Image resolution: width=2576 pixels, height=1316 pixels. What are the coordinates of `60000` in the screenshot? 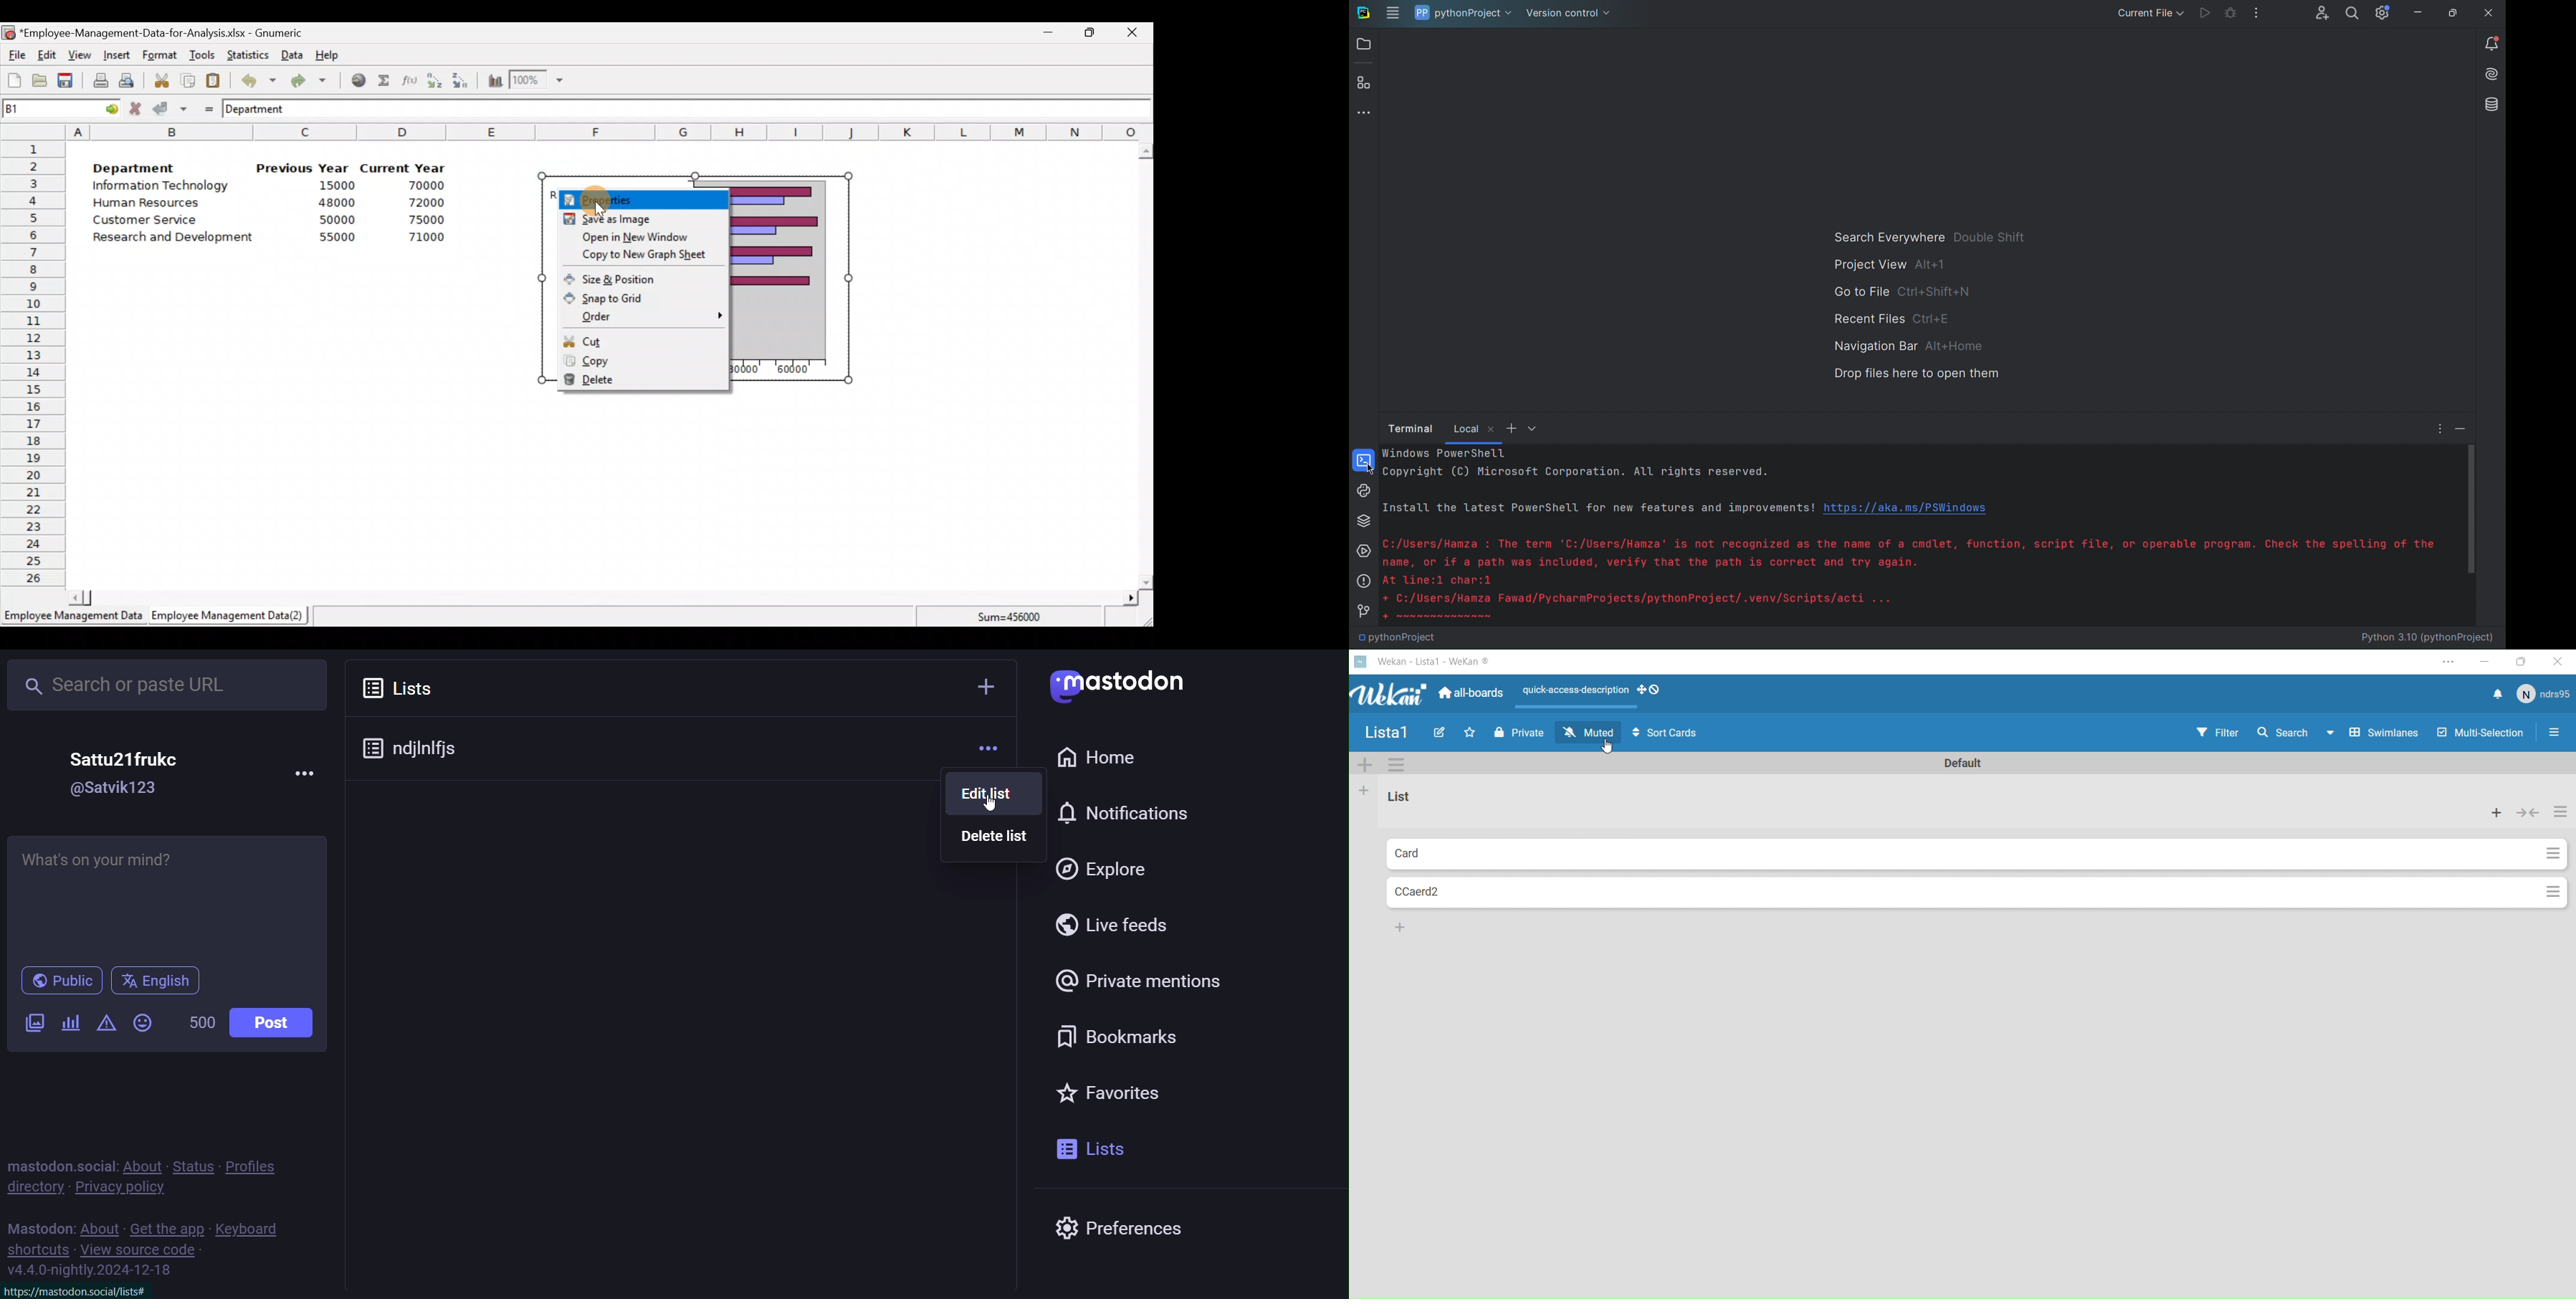 It's located at (794, 370).